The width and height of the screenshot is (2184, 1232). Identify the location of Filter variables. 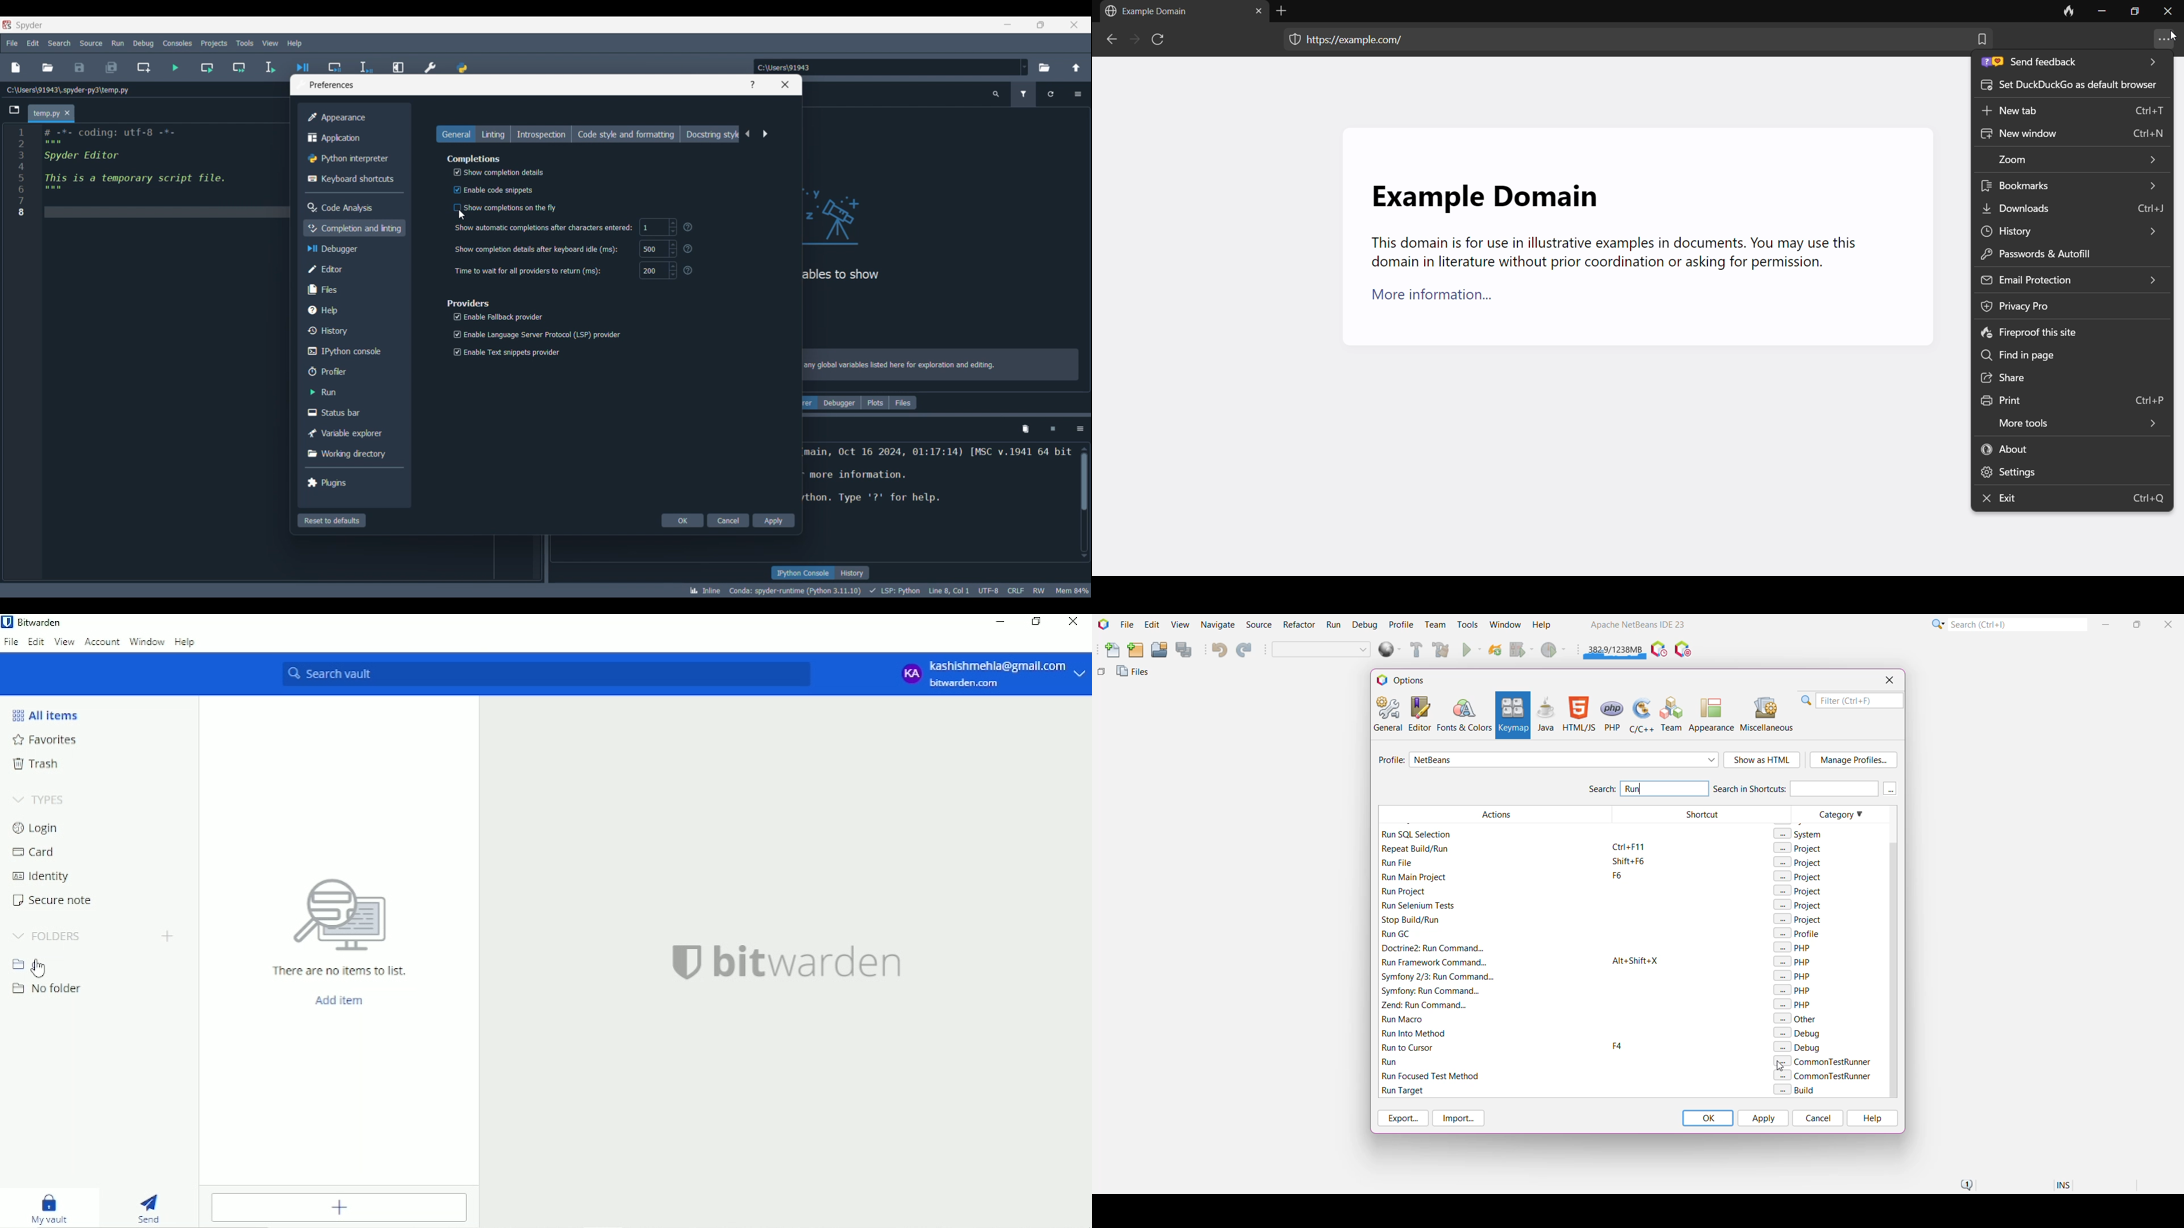
(1024, 94).